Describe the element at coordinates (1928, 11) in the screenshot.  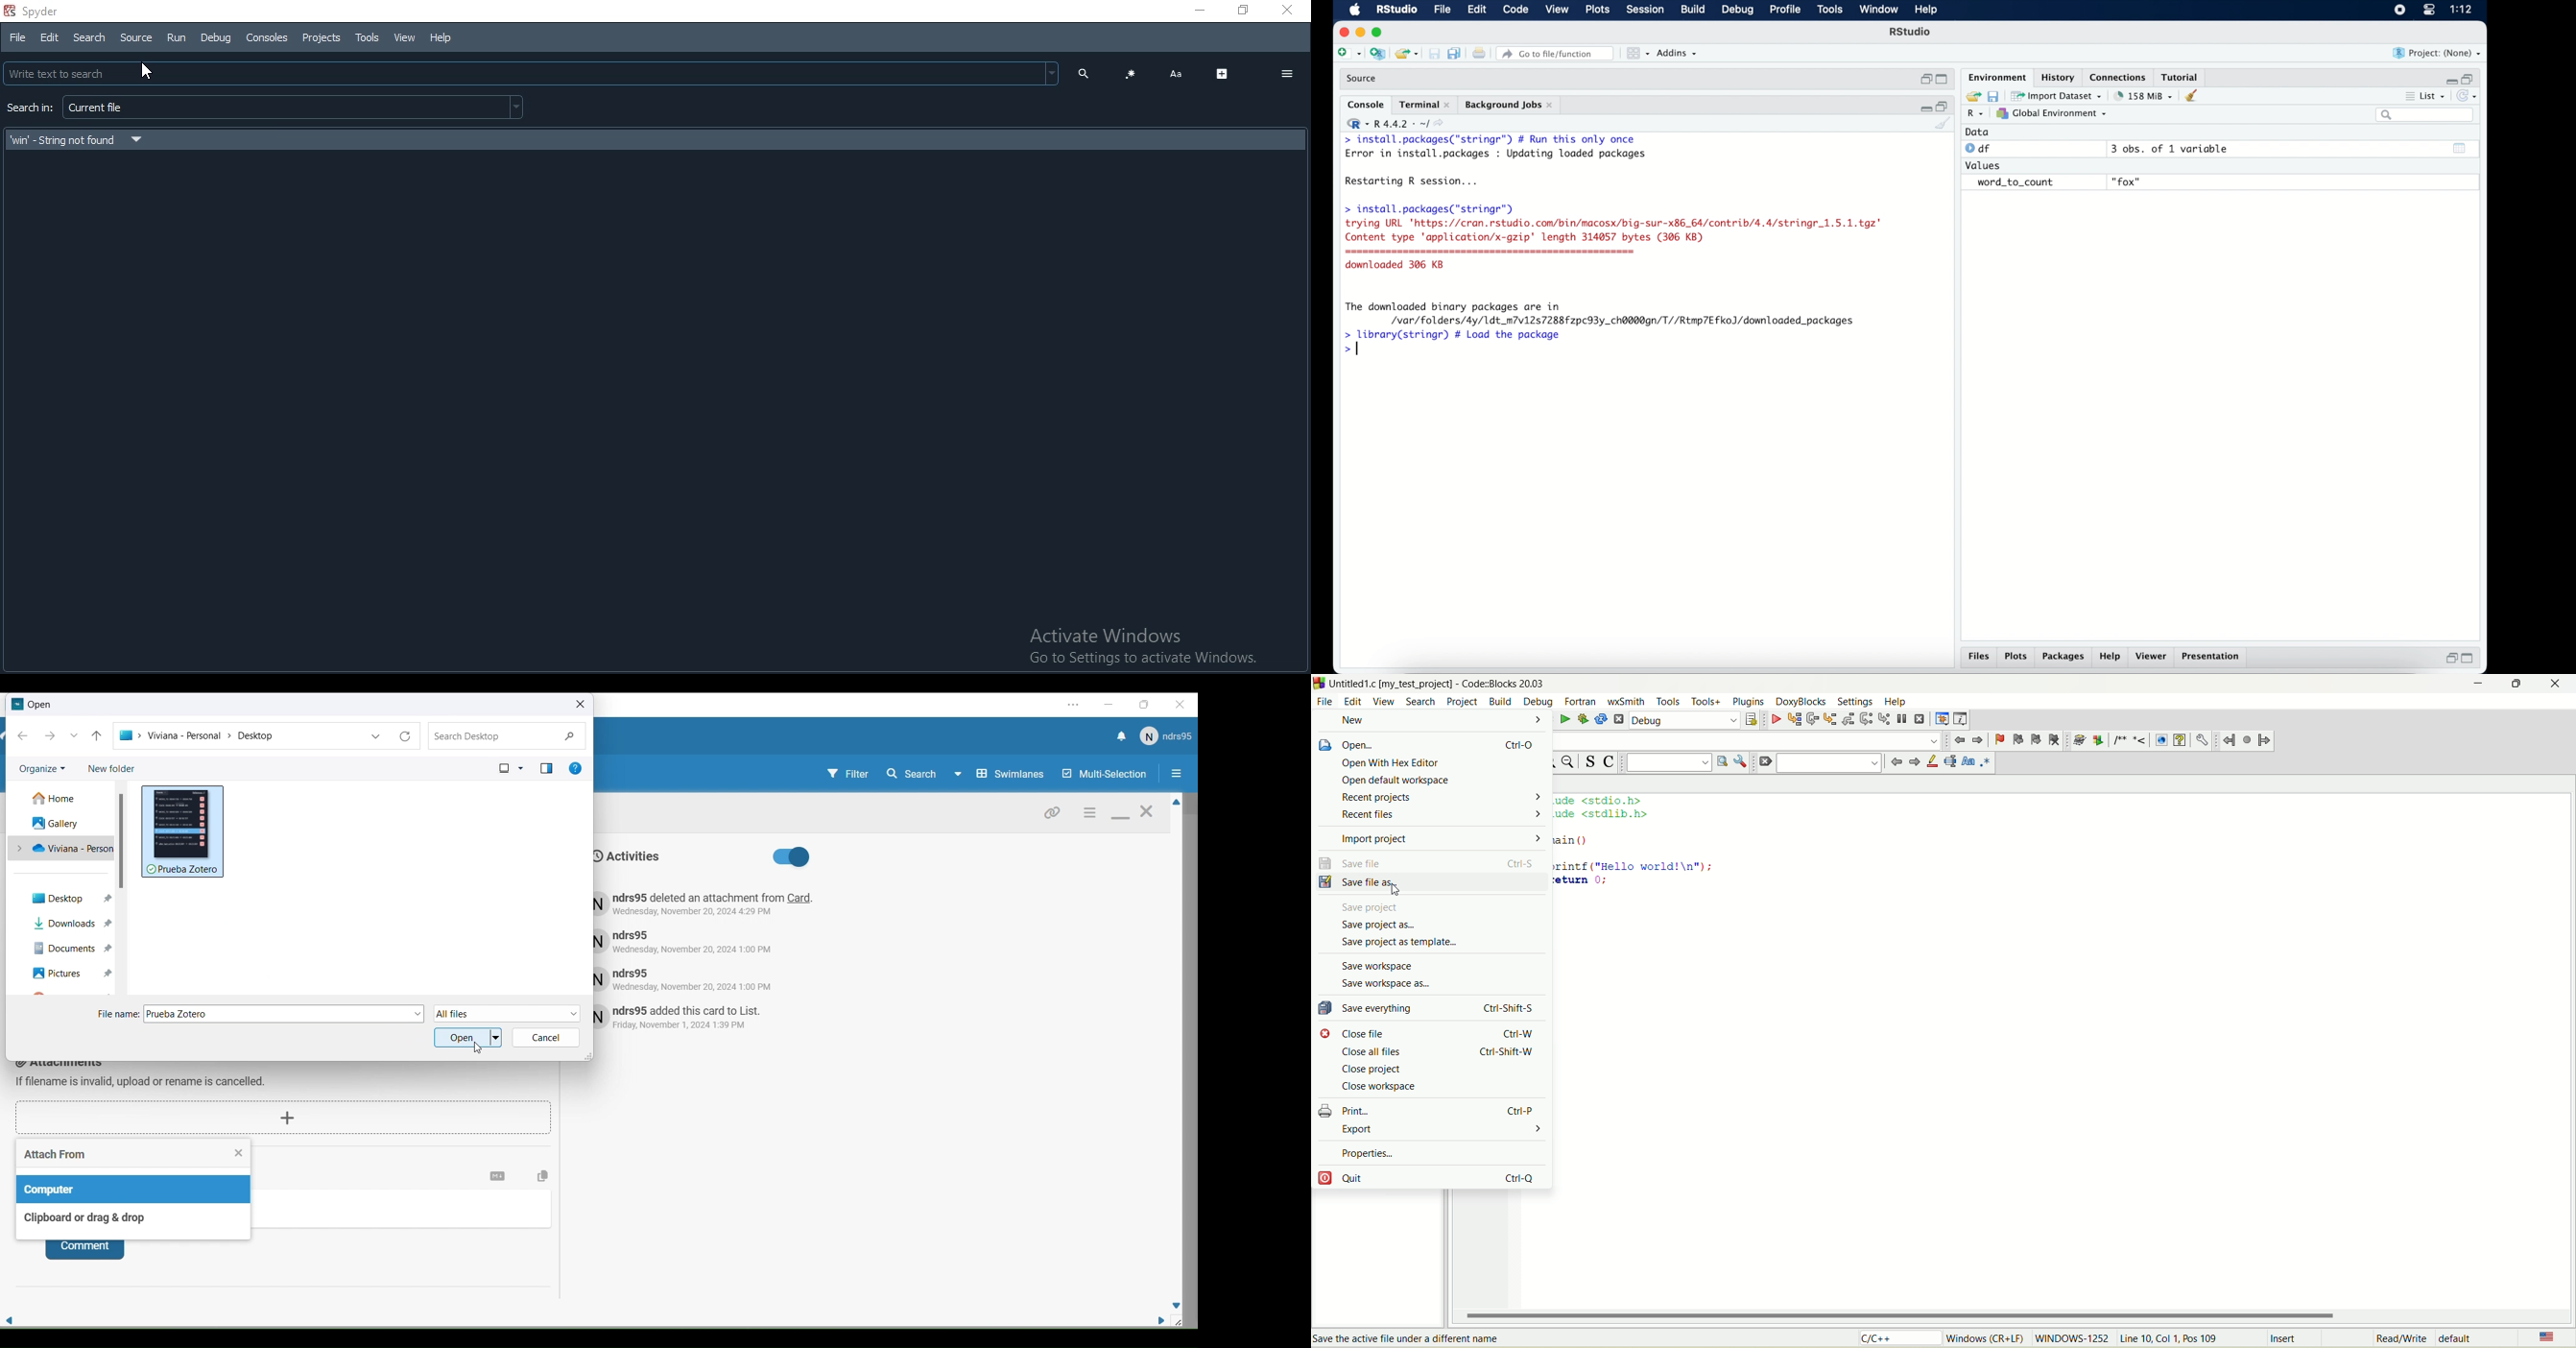
I see `help` at that location.